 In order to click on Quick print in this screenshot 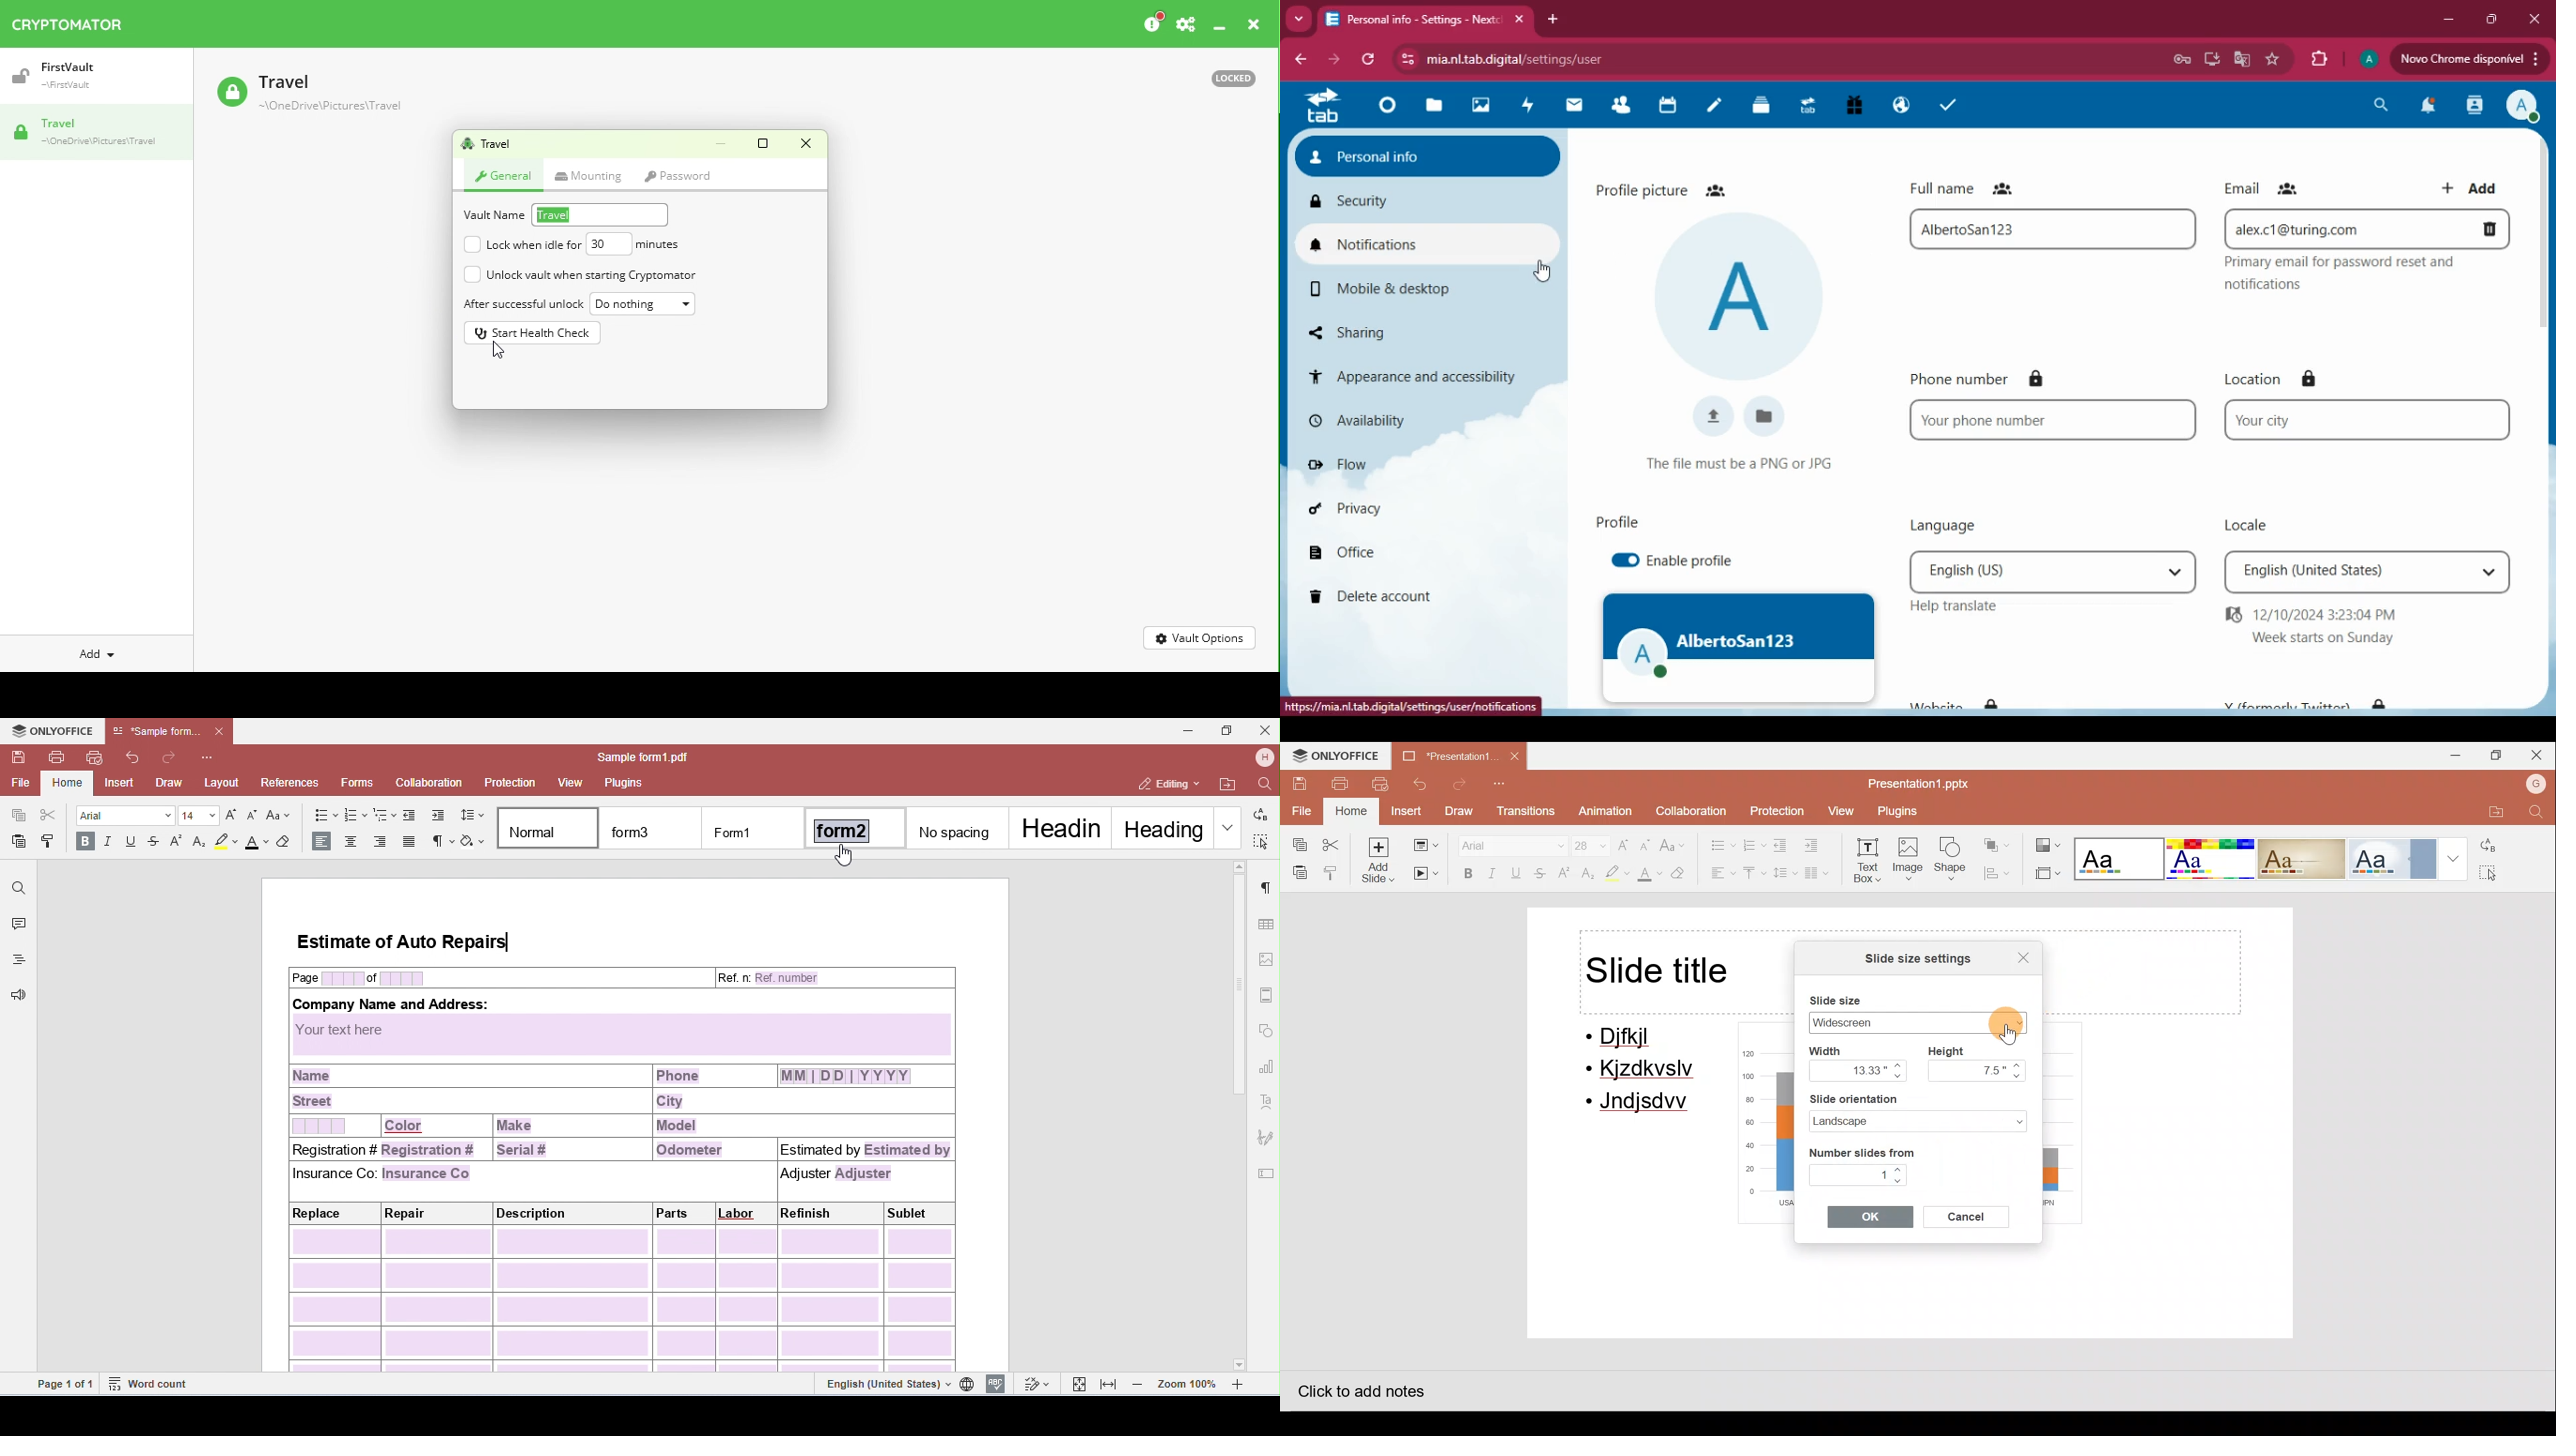, I will do `click(1383, 784)`.